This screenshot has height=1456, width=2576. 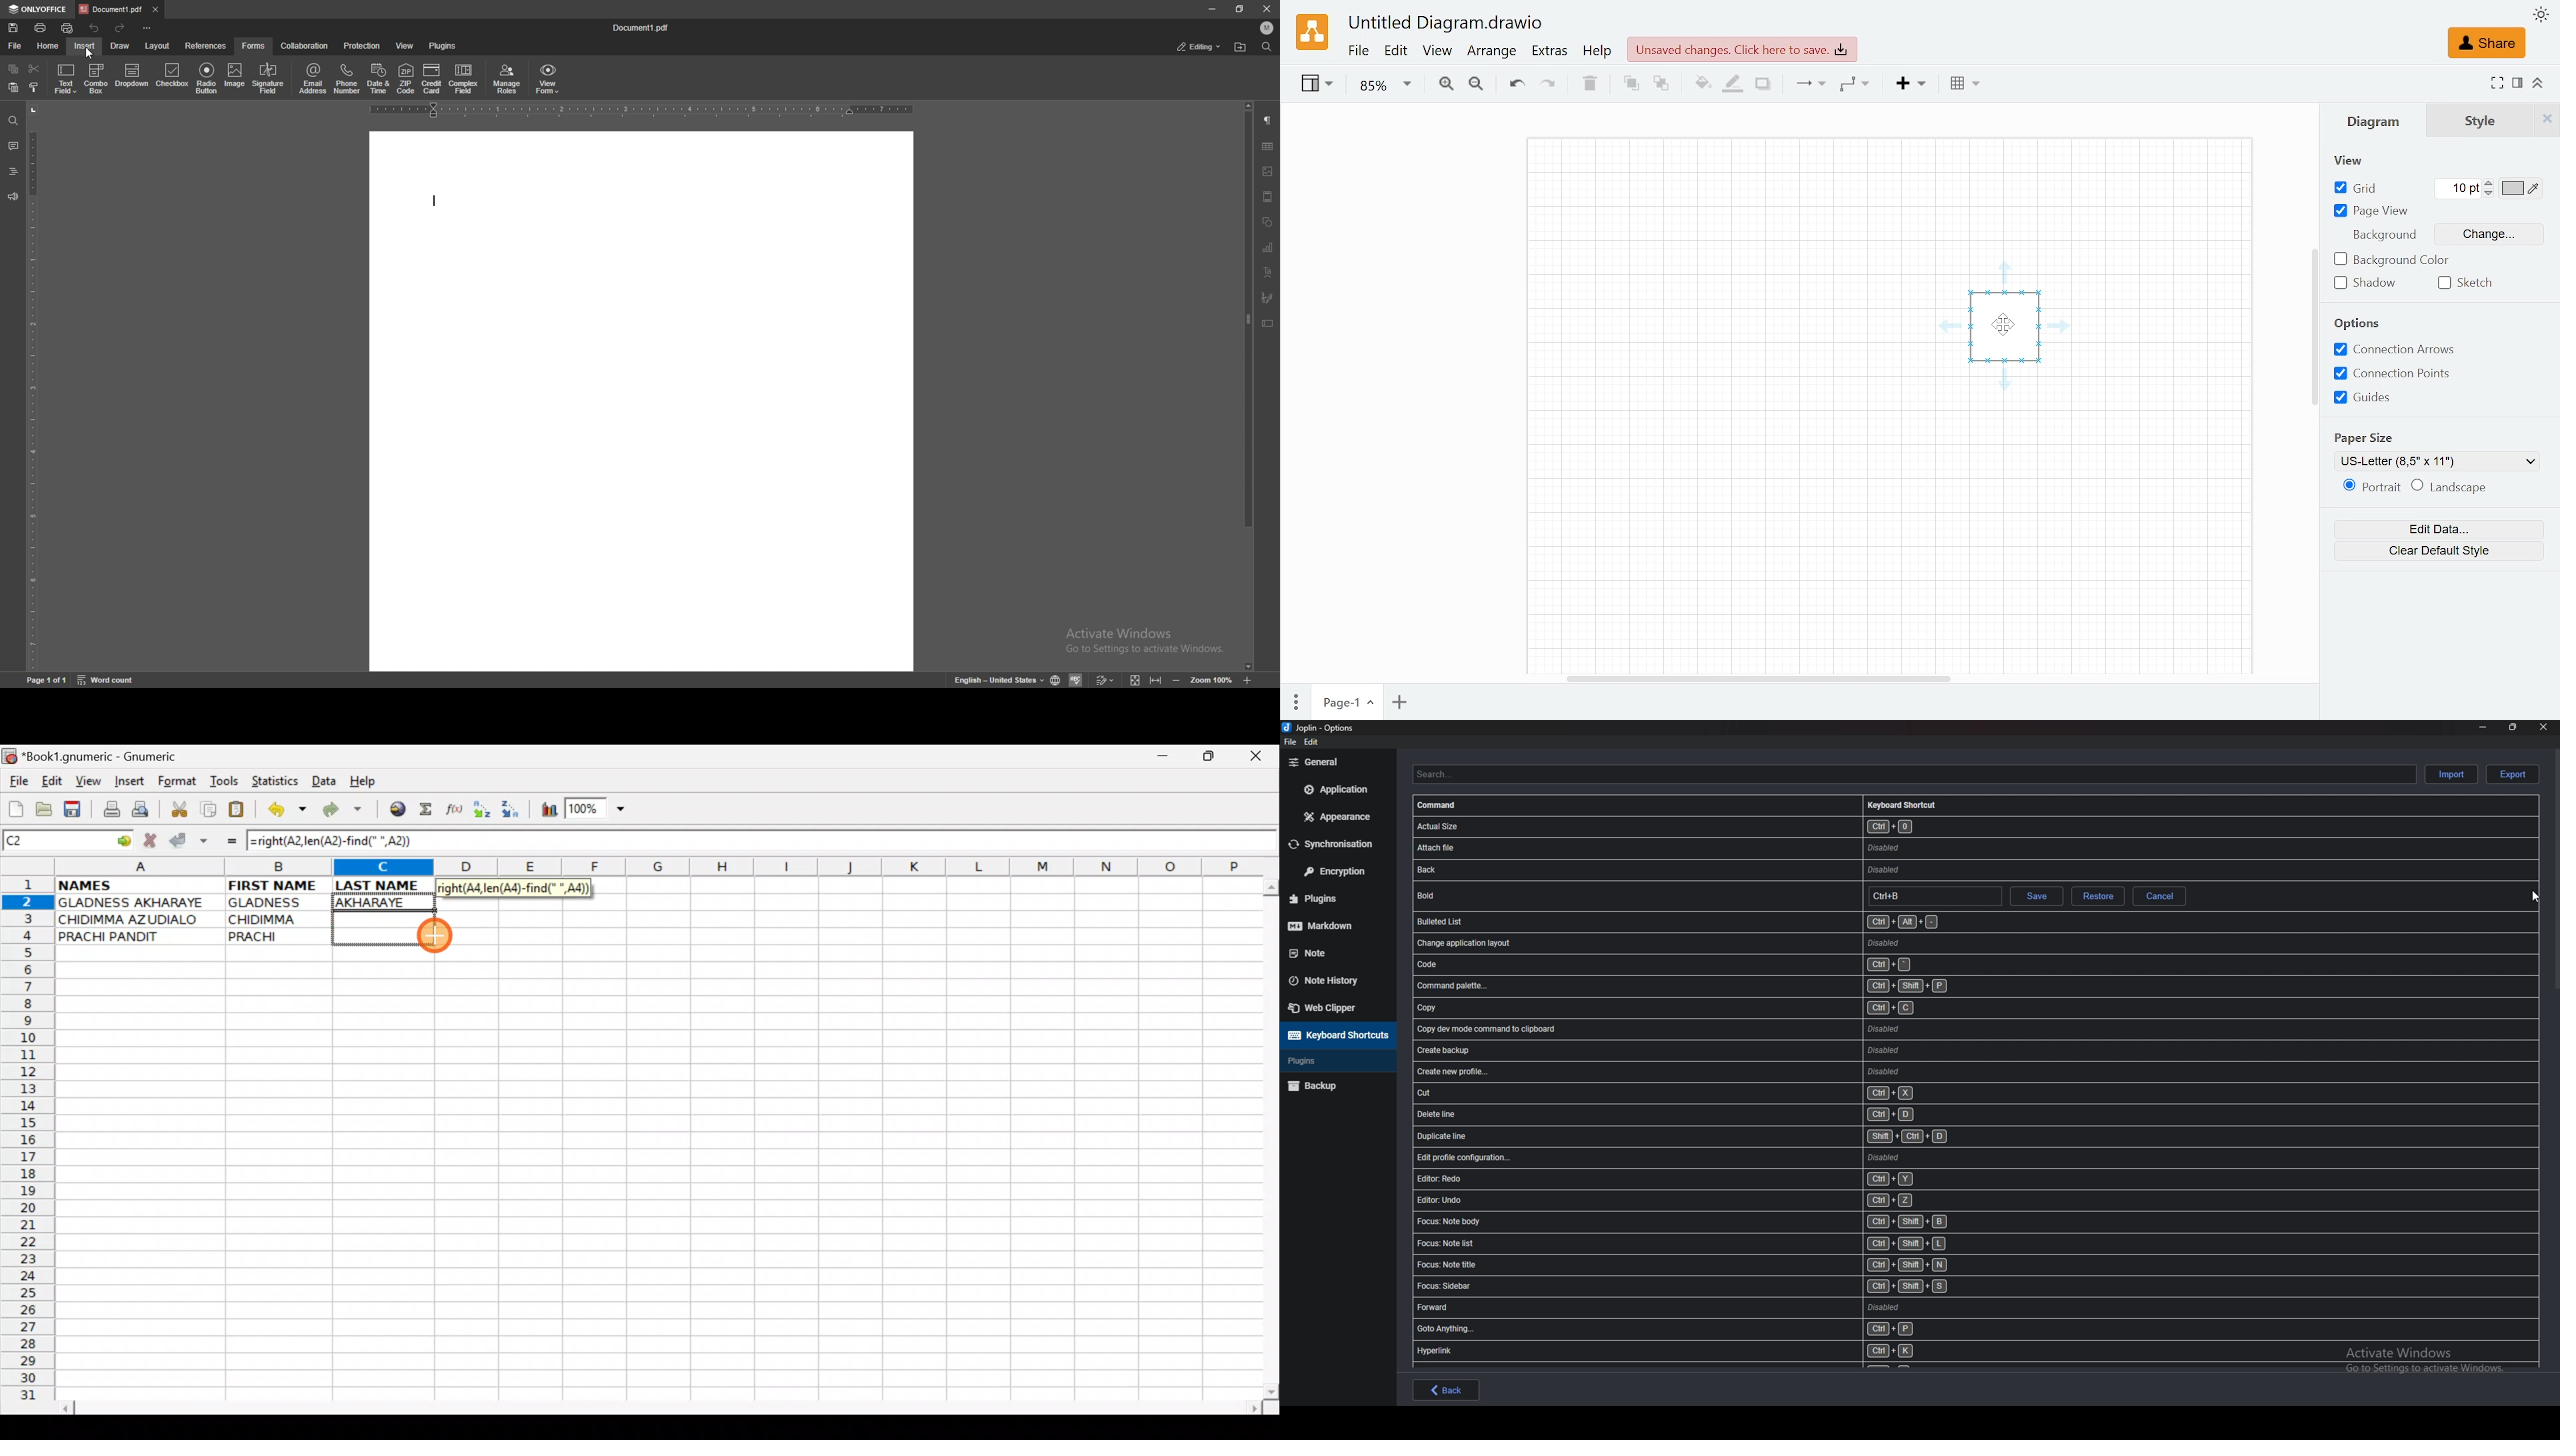 I want to click on Cancel, so click(x=2161, y=895).